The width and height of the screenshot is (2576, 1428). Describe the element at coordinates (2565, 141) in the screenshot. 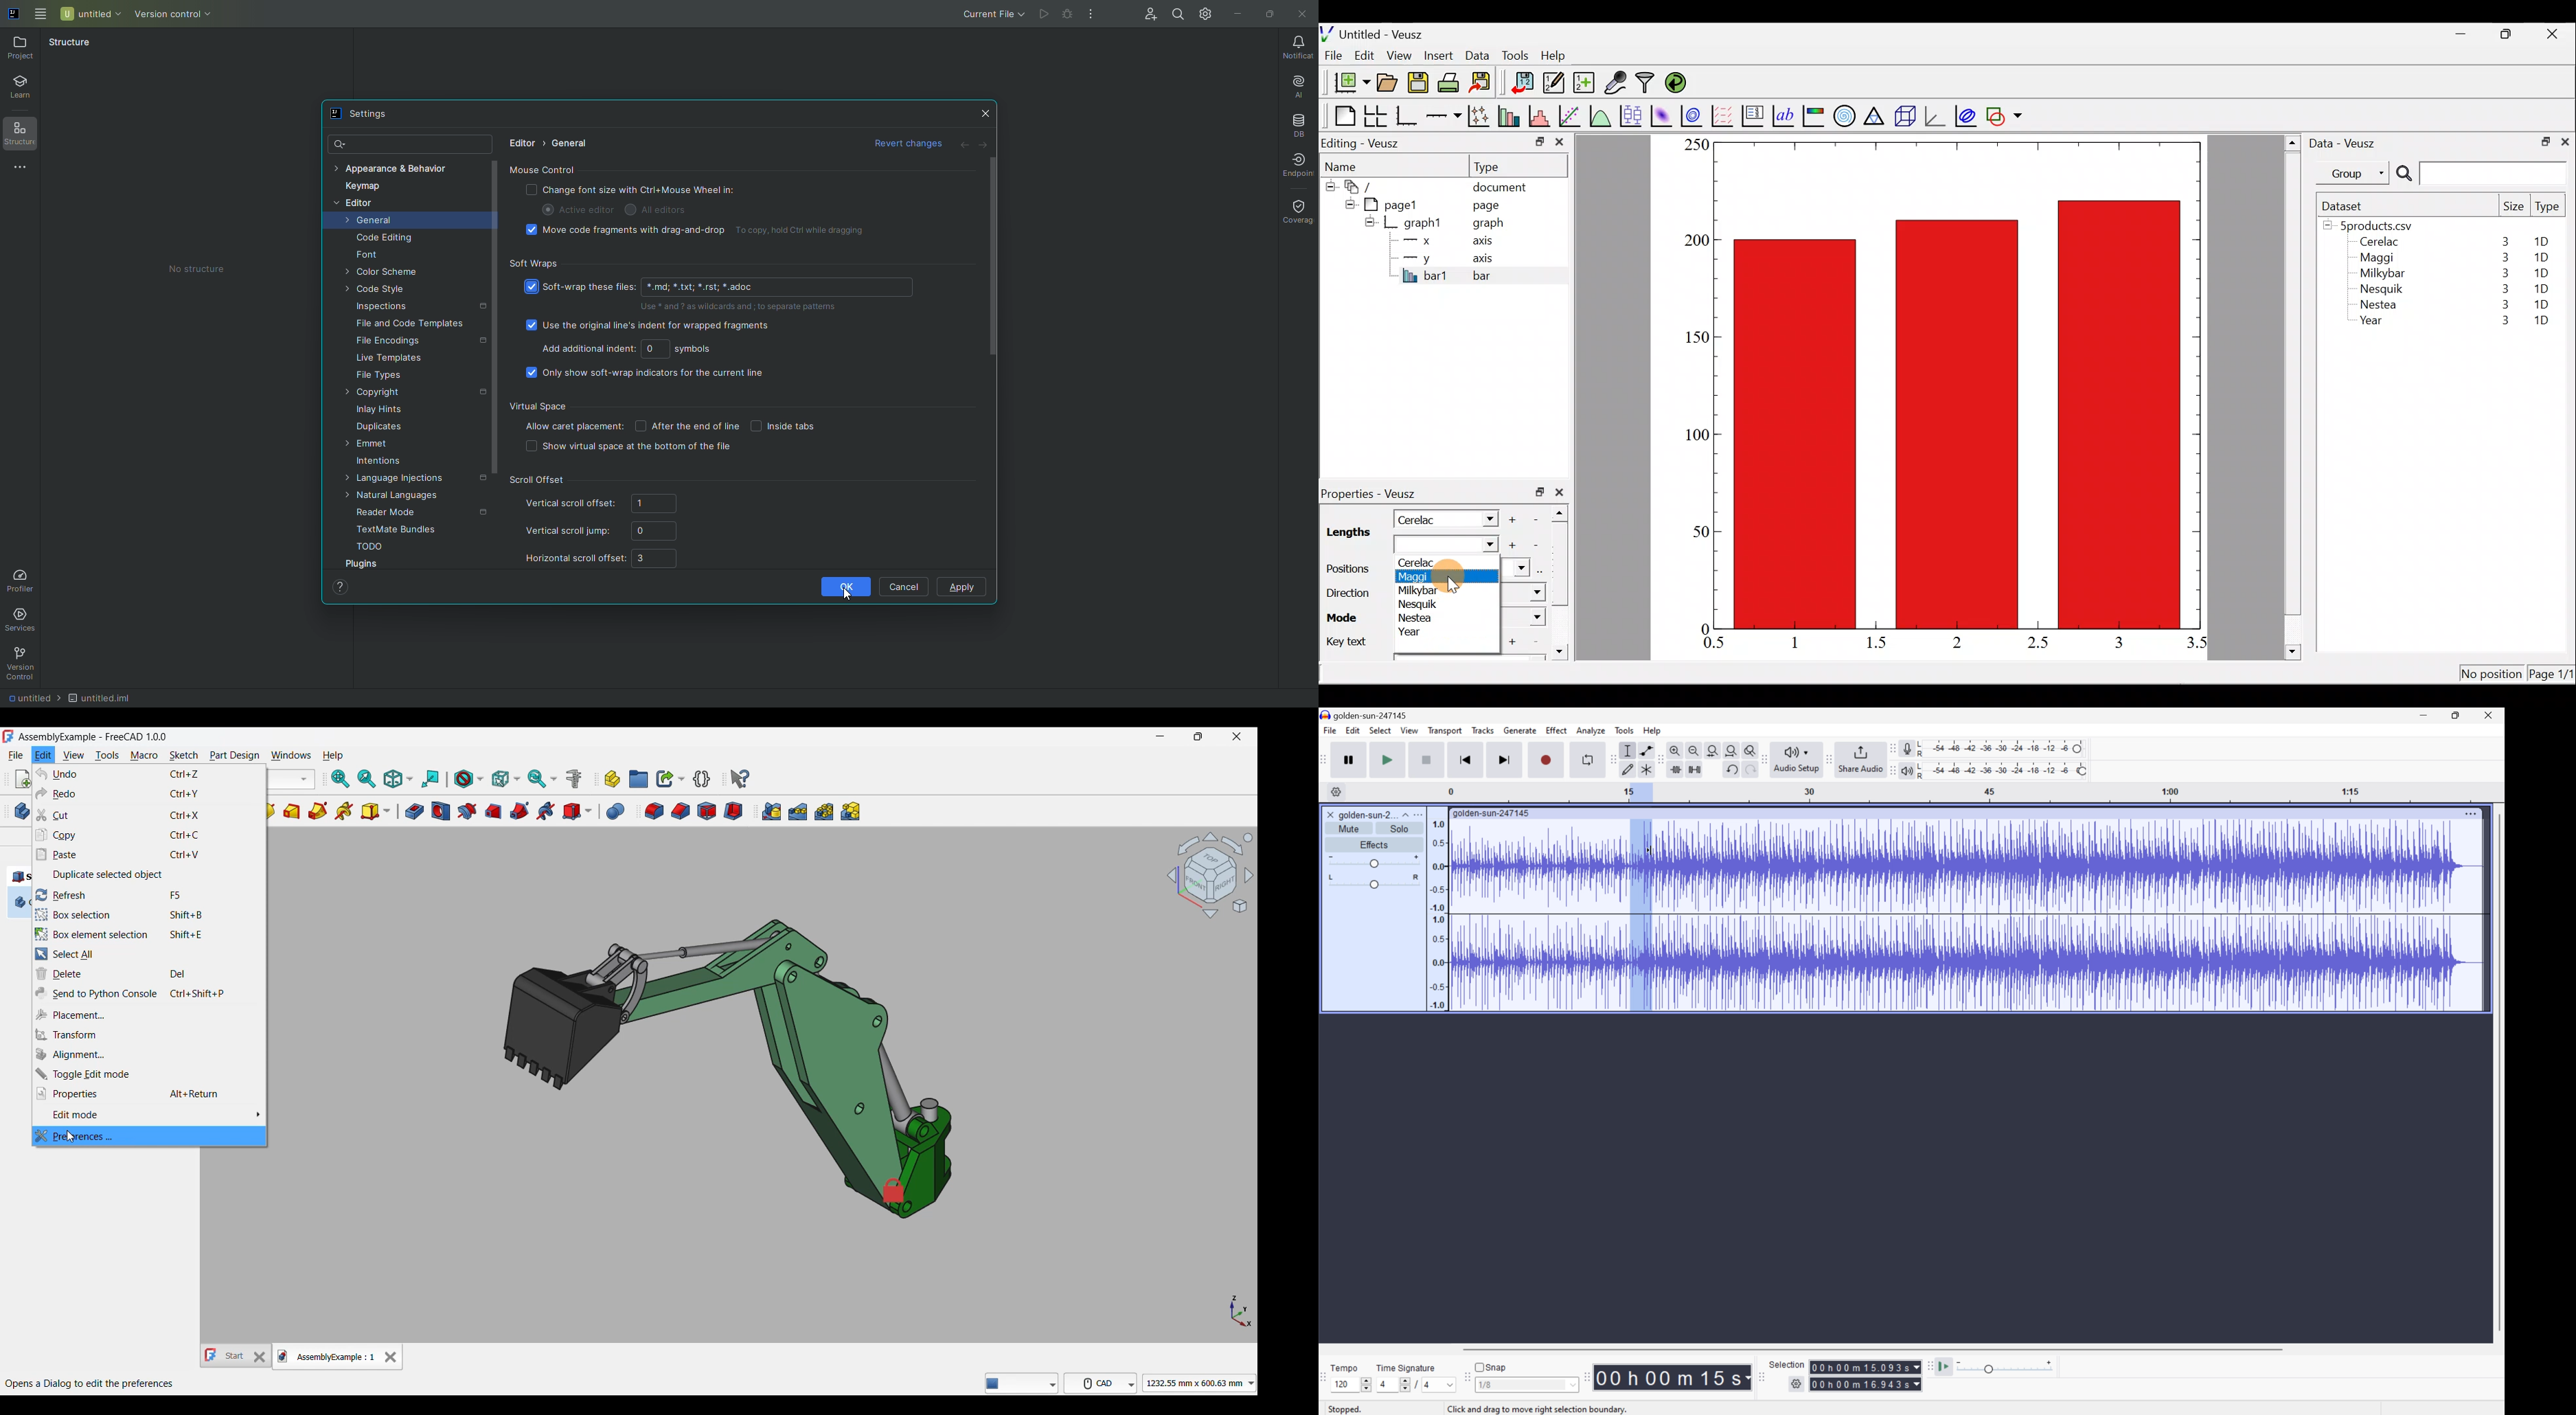

I see `close` at that location.